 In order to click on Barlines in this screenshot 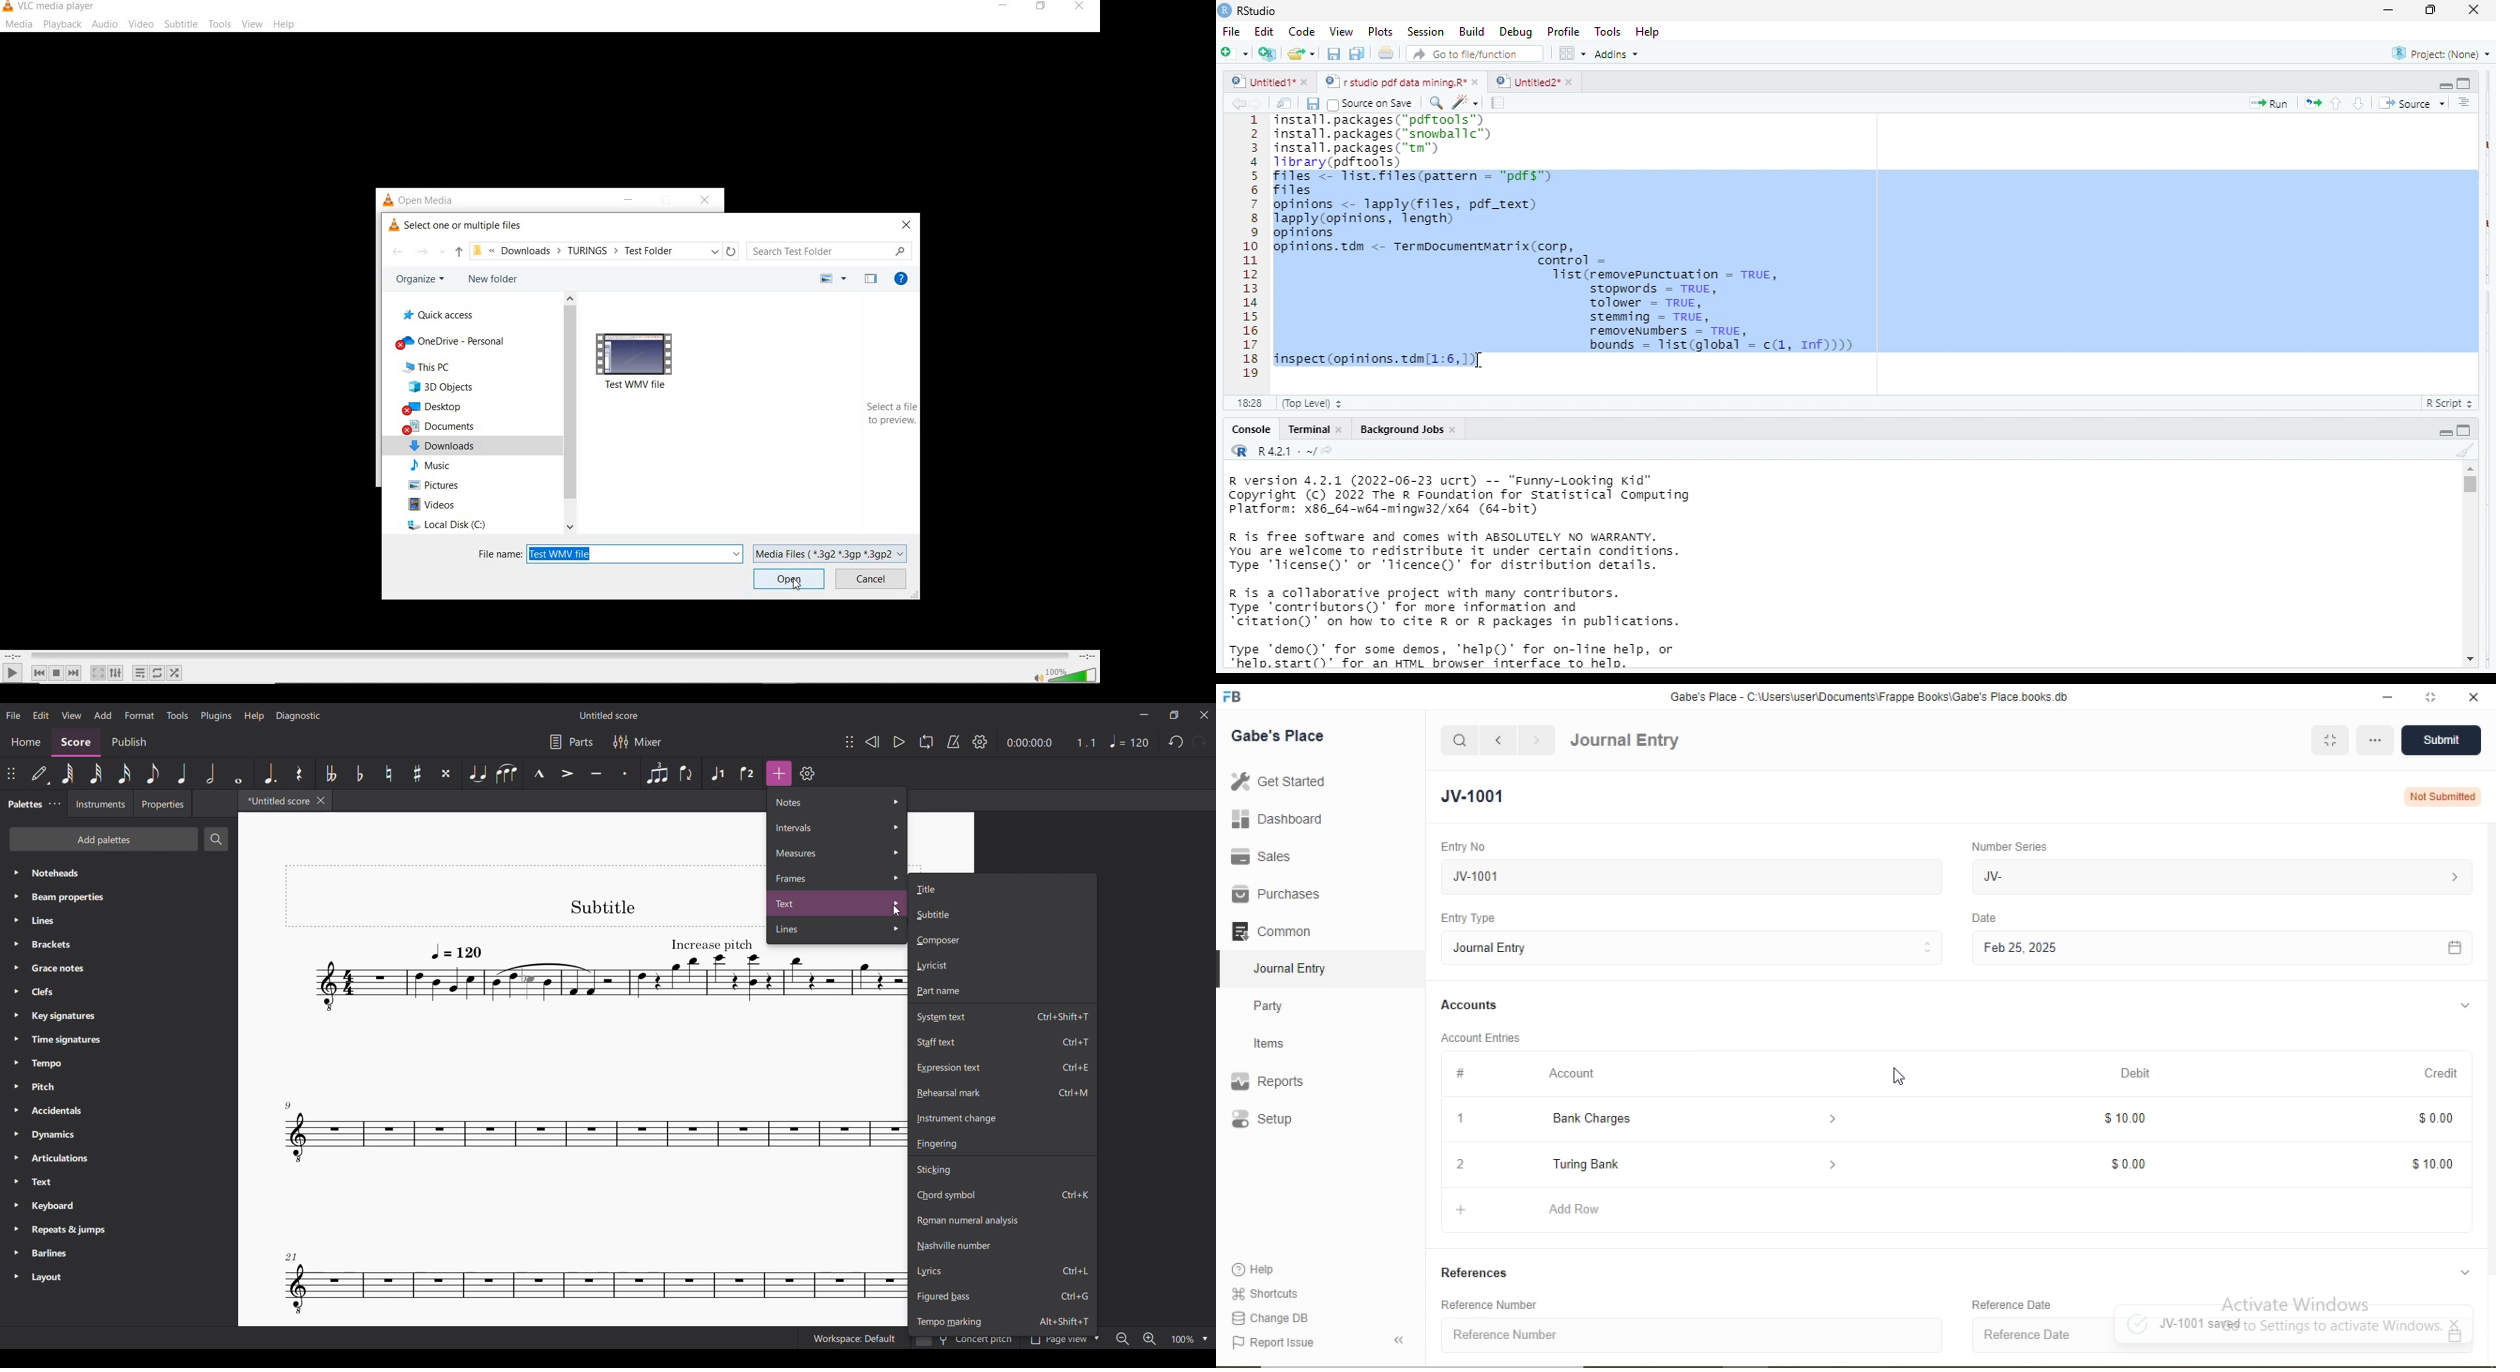, I will do `click(120, 1254)`.